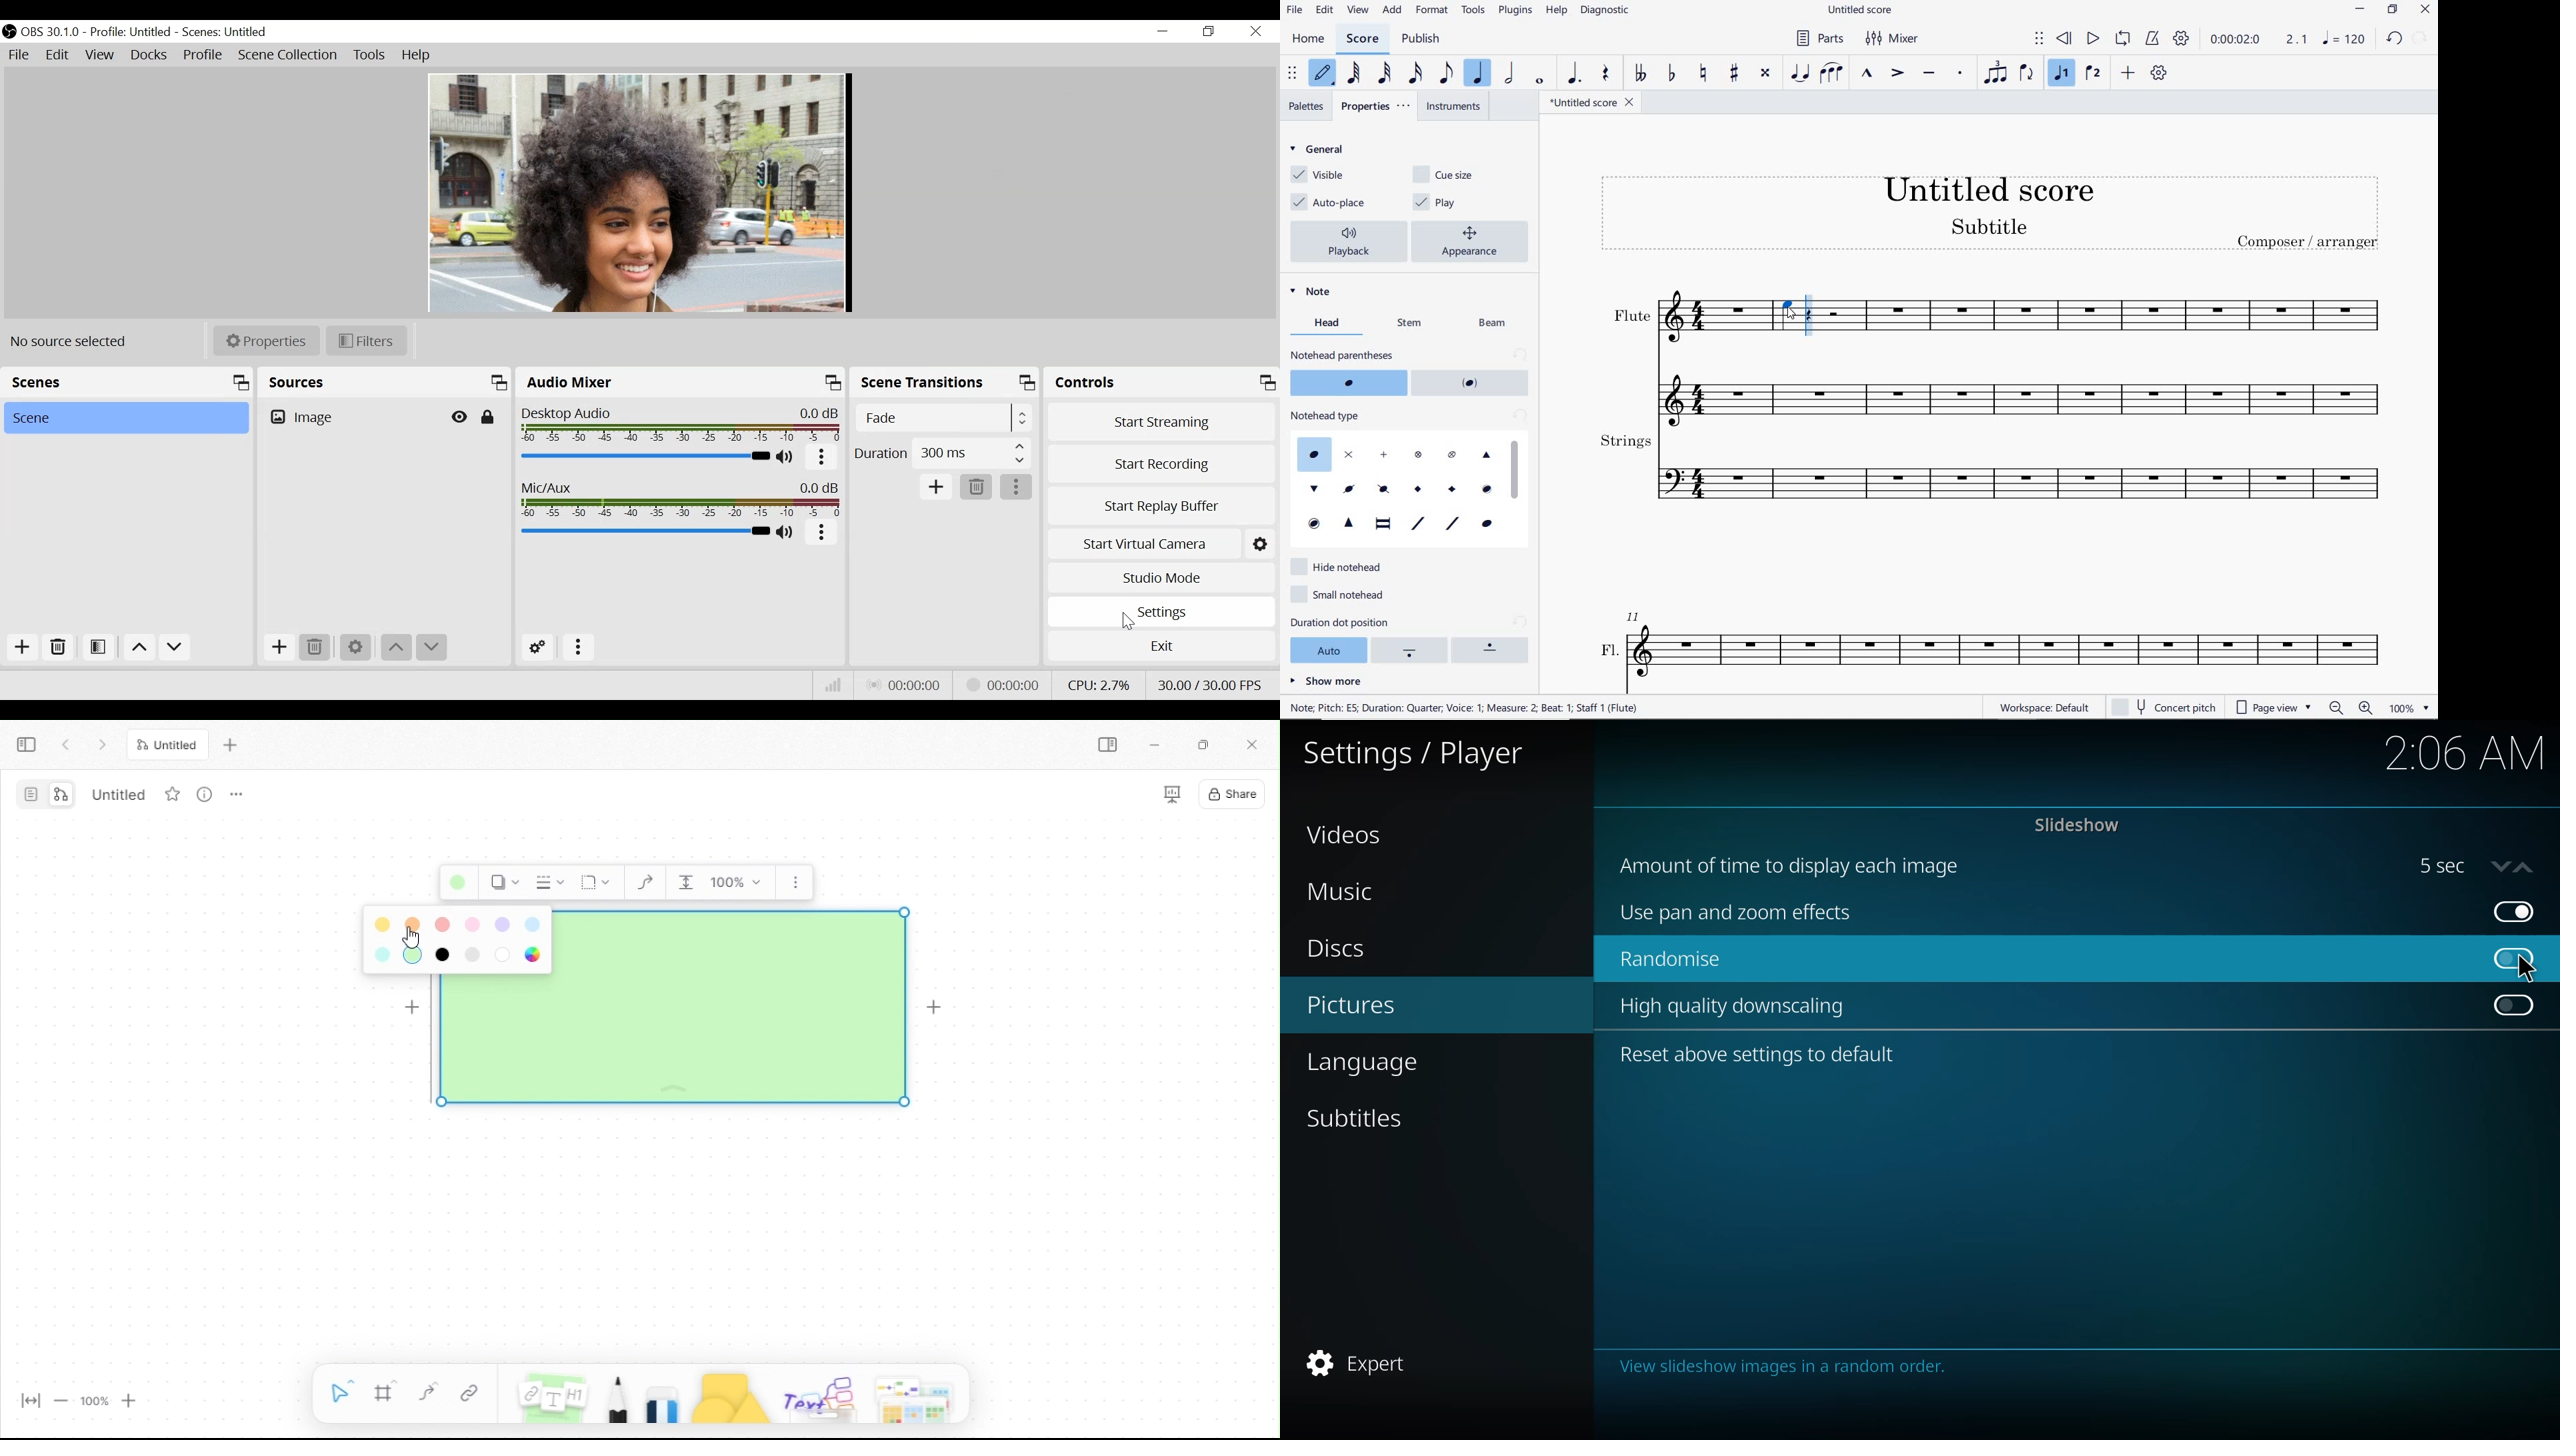  Describe the element at coordinates (941, 452) in the screenshot. I see `Duration 300 ms` at that location.